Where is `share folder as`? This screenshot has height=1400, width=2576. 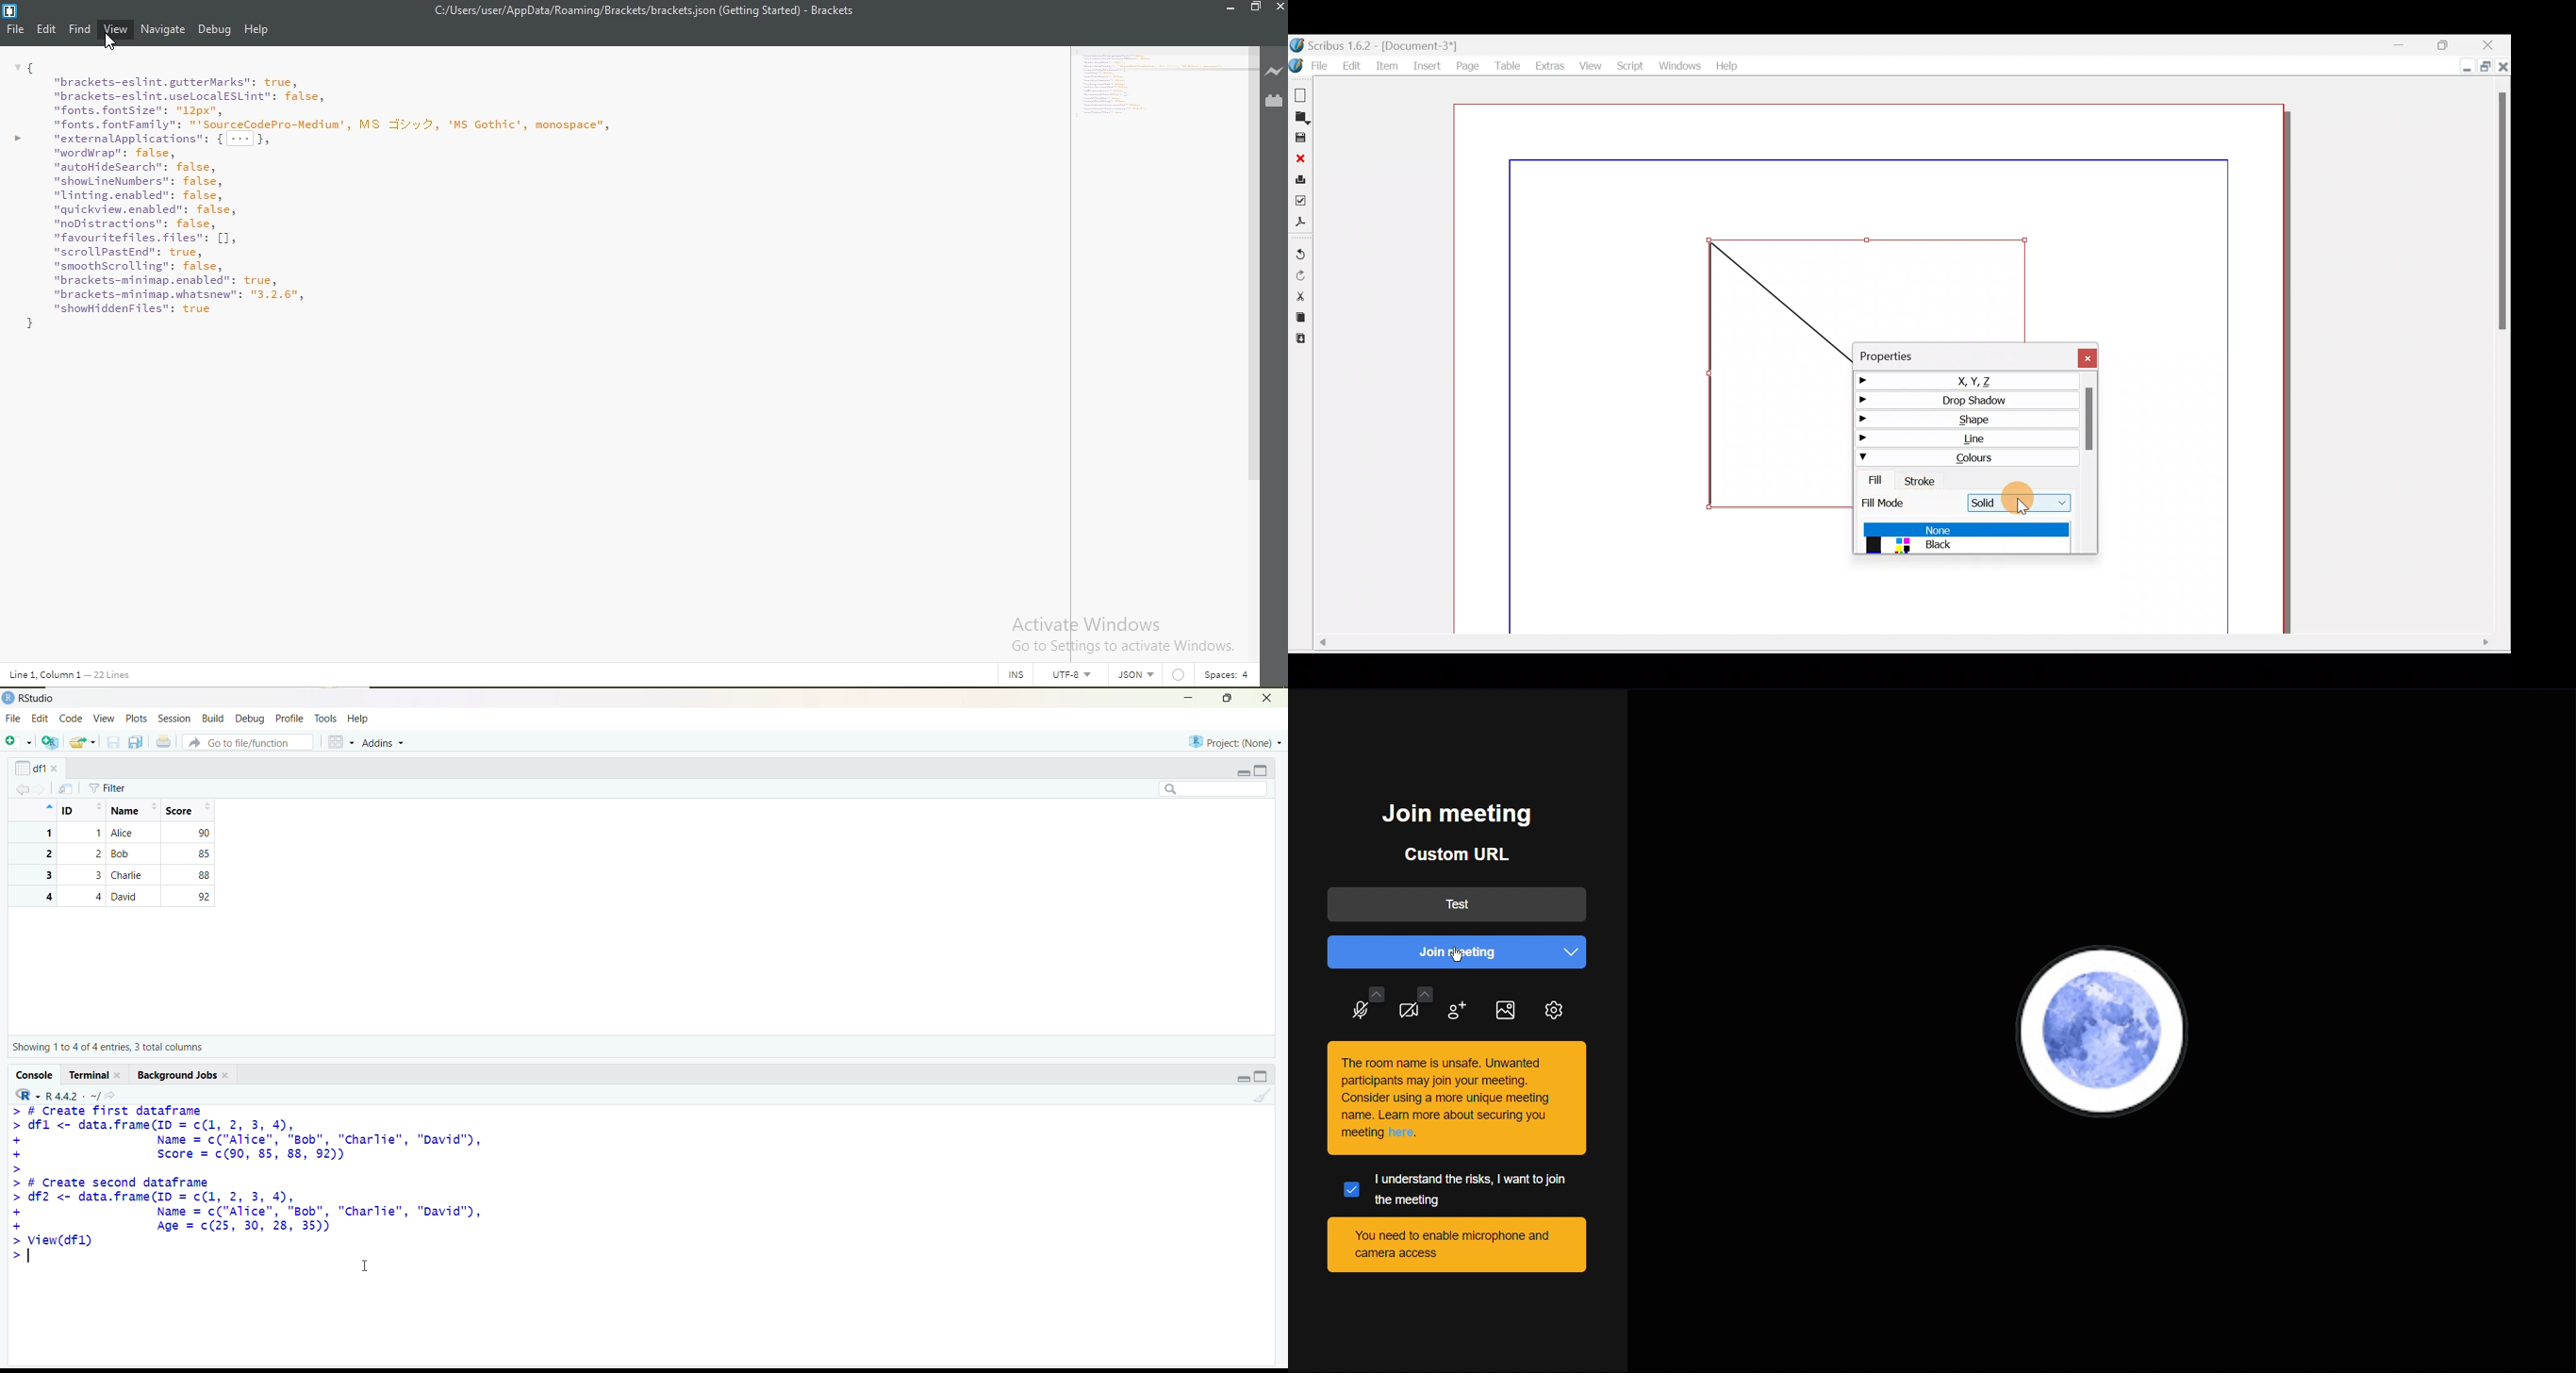 share folder as is located at coordinates (83, 742).